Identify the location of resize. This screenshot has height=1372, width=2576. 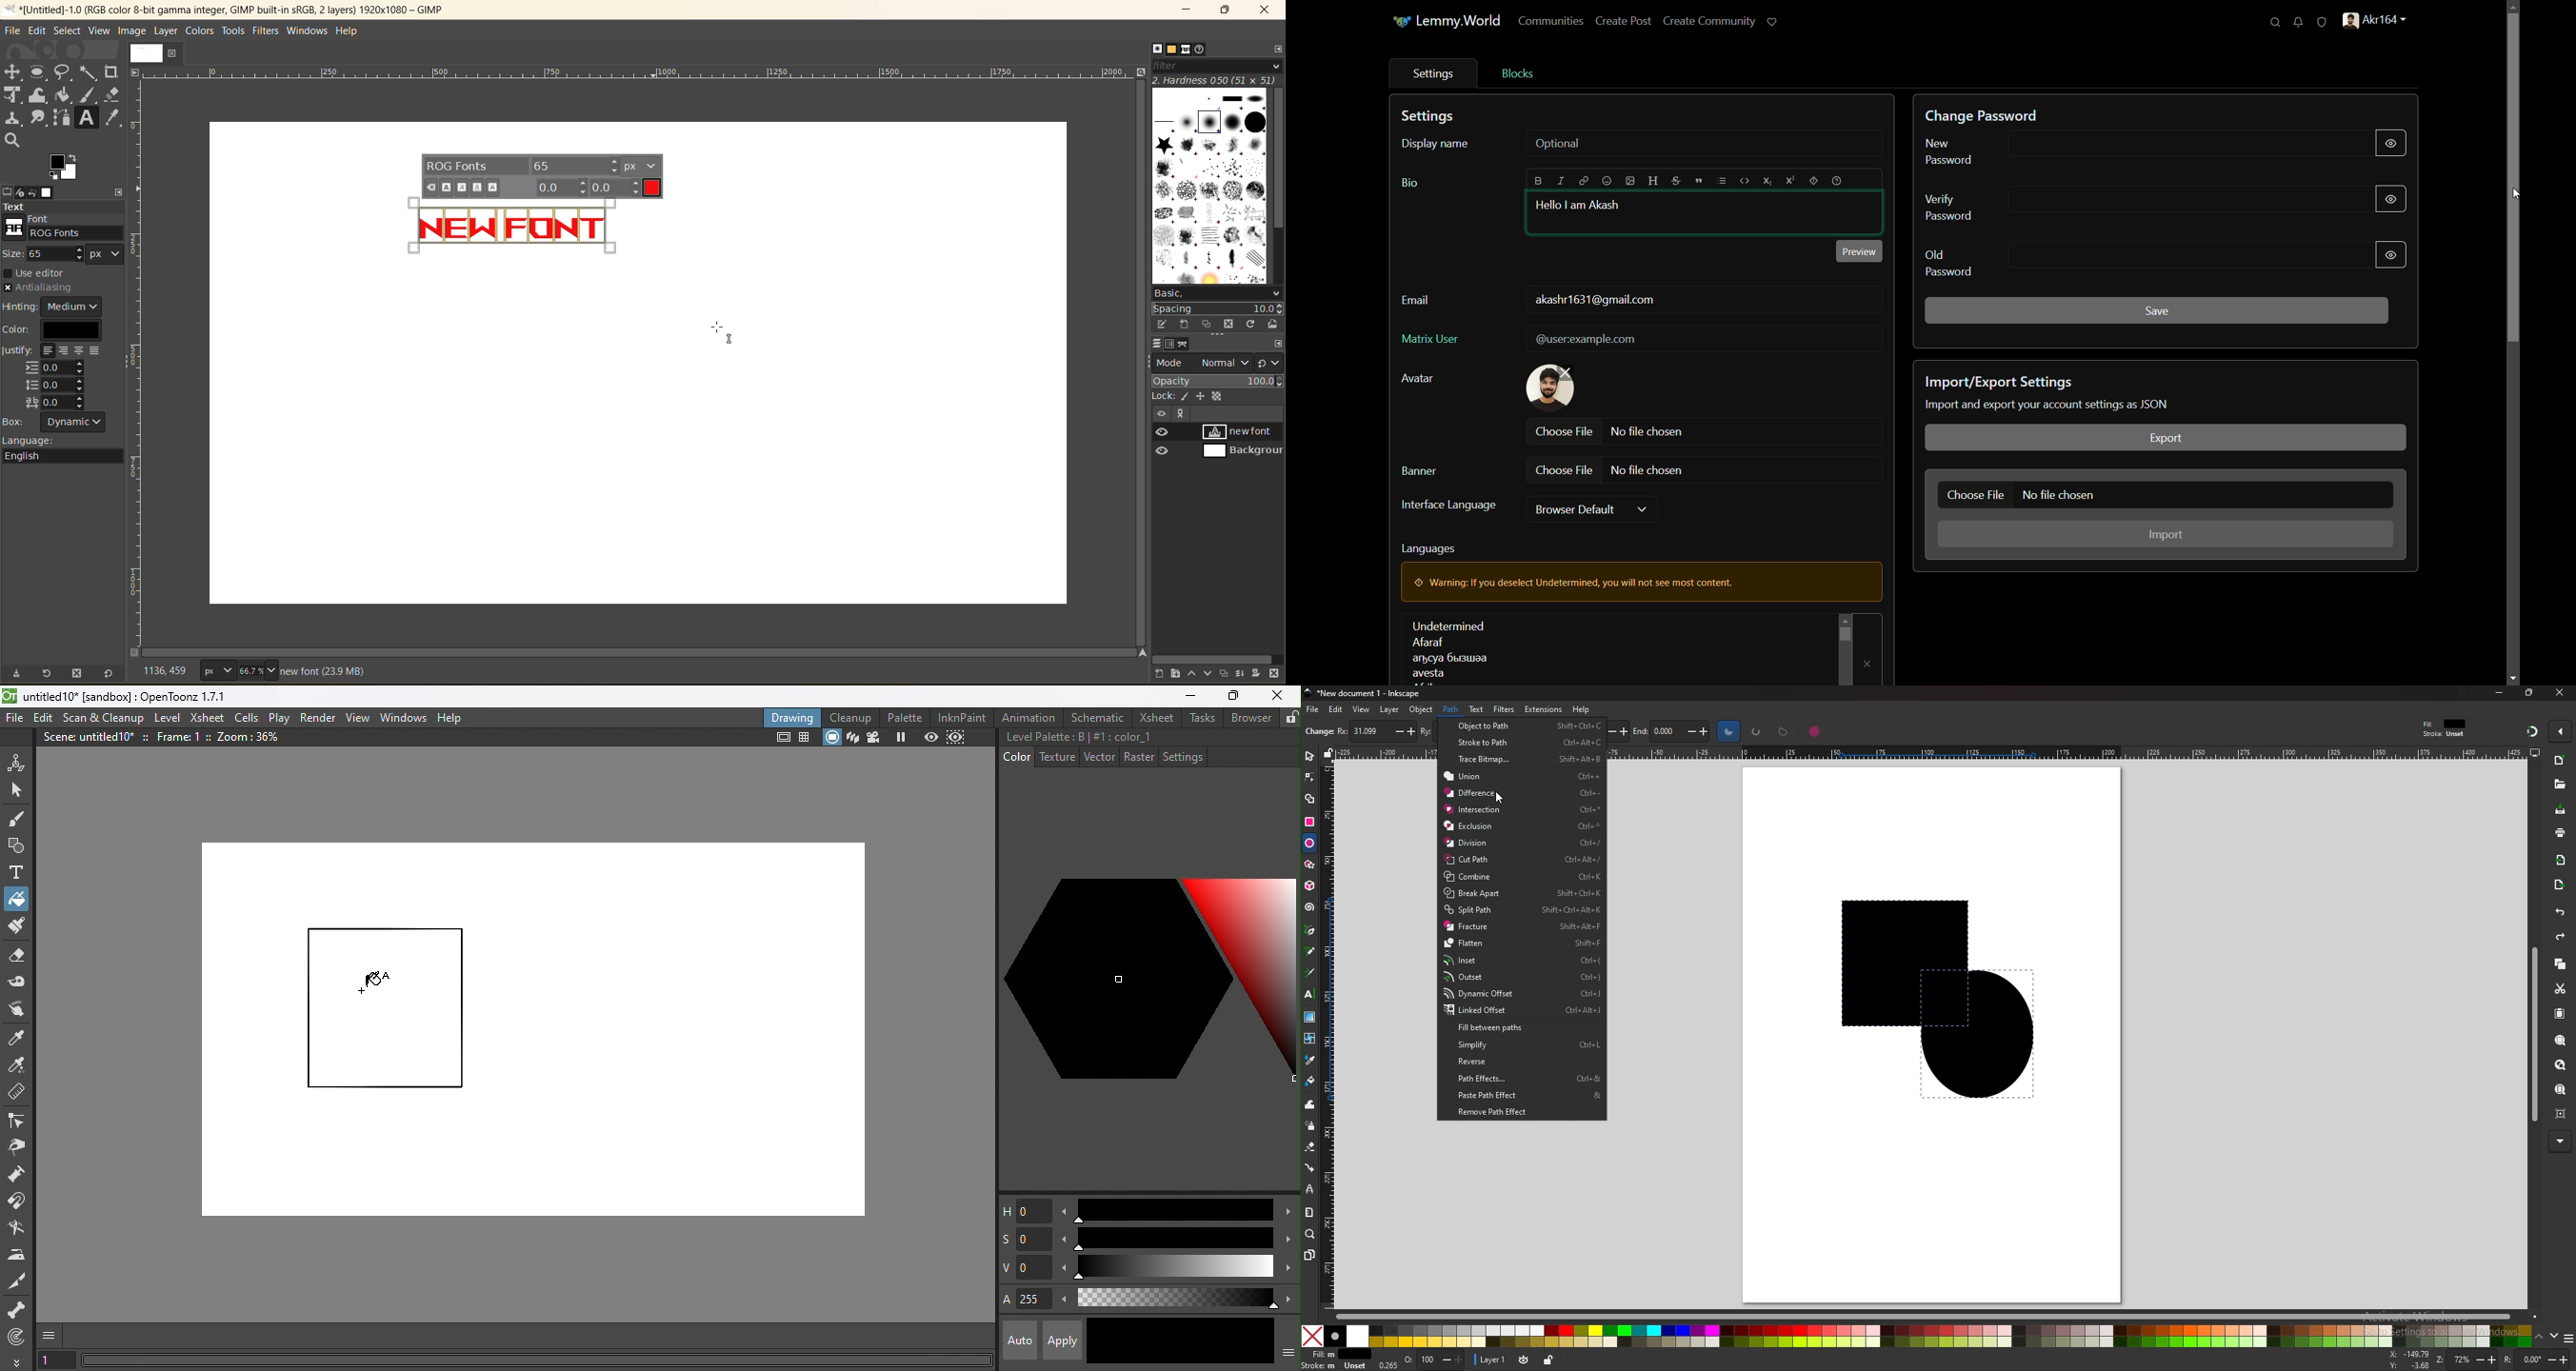
(2529, 693).